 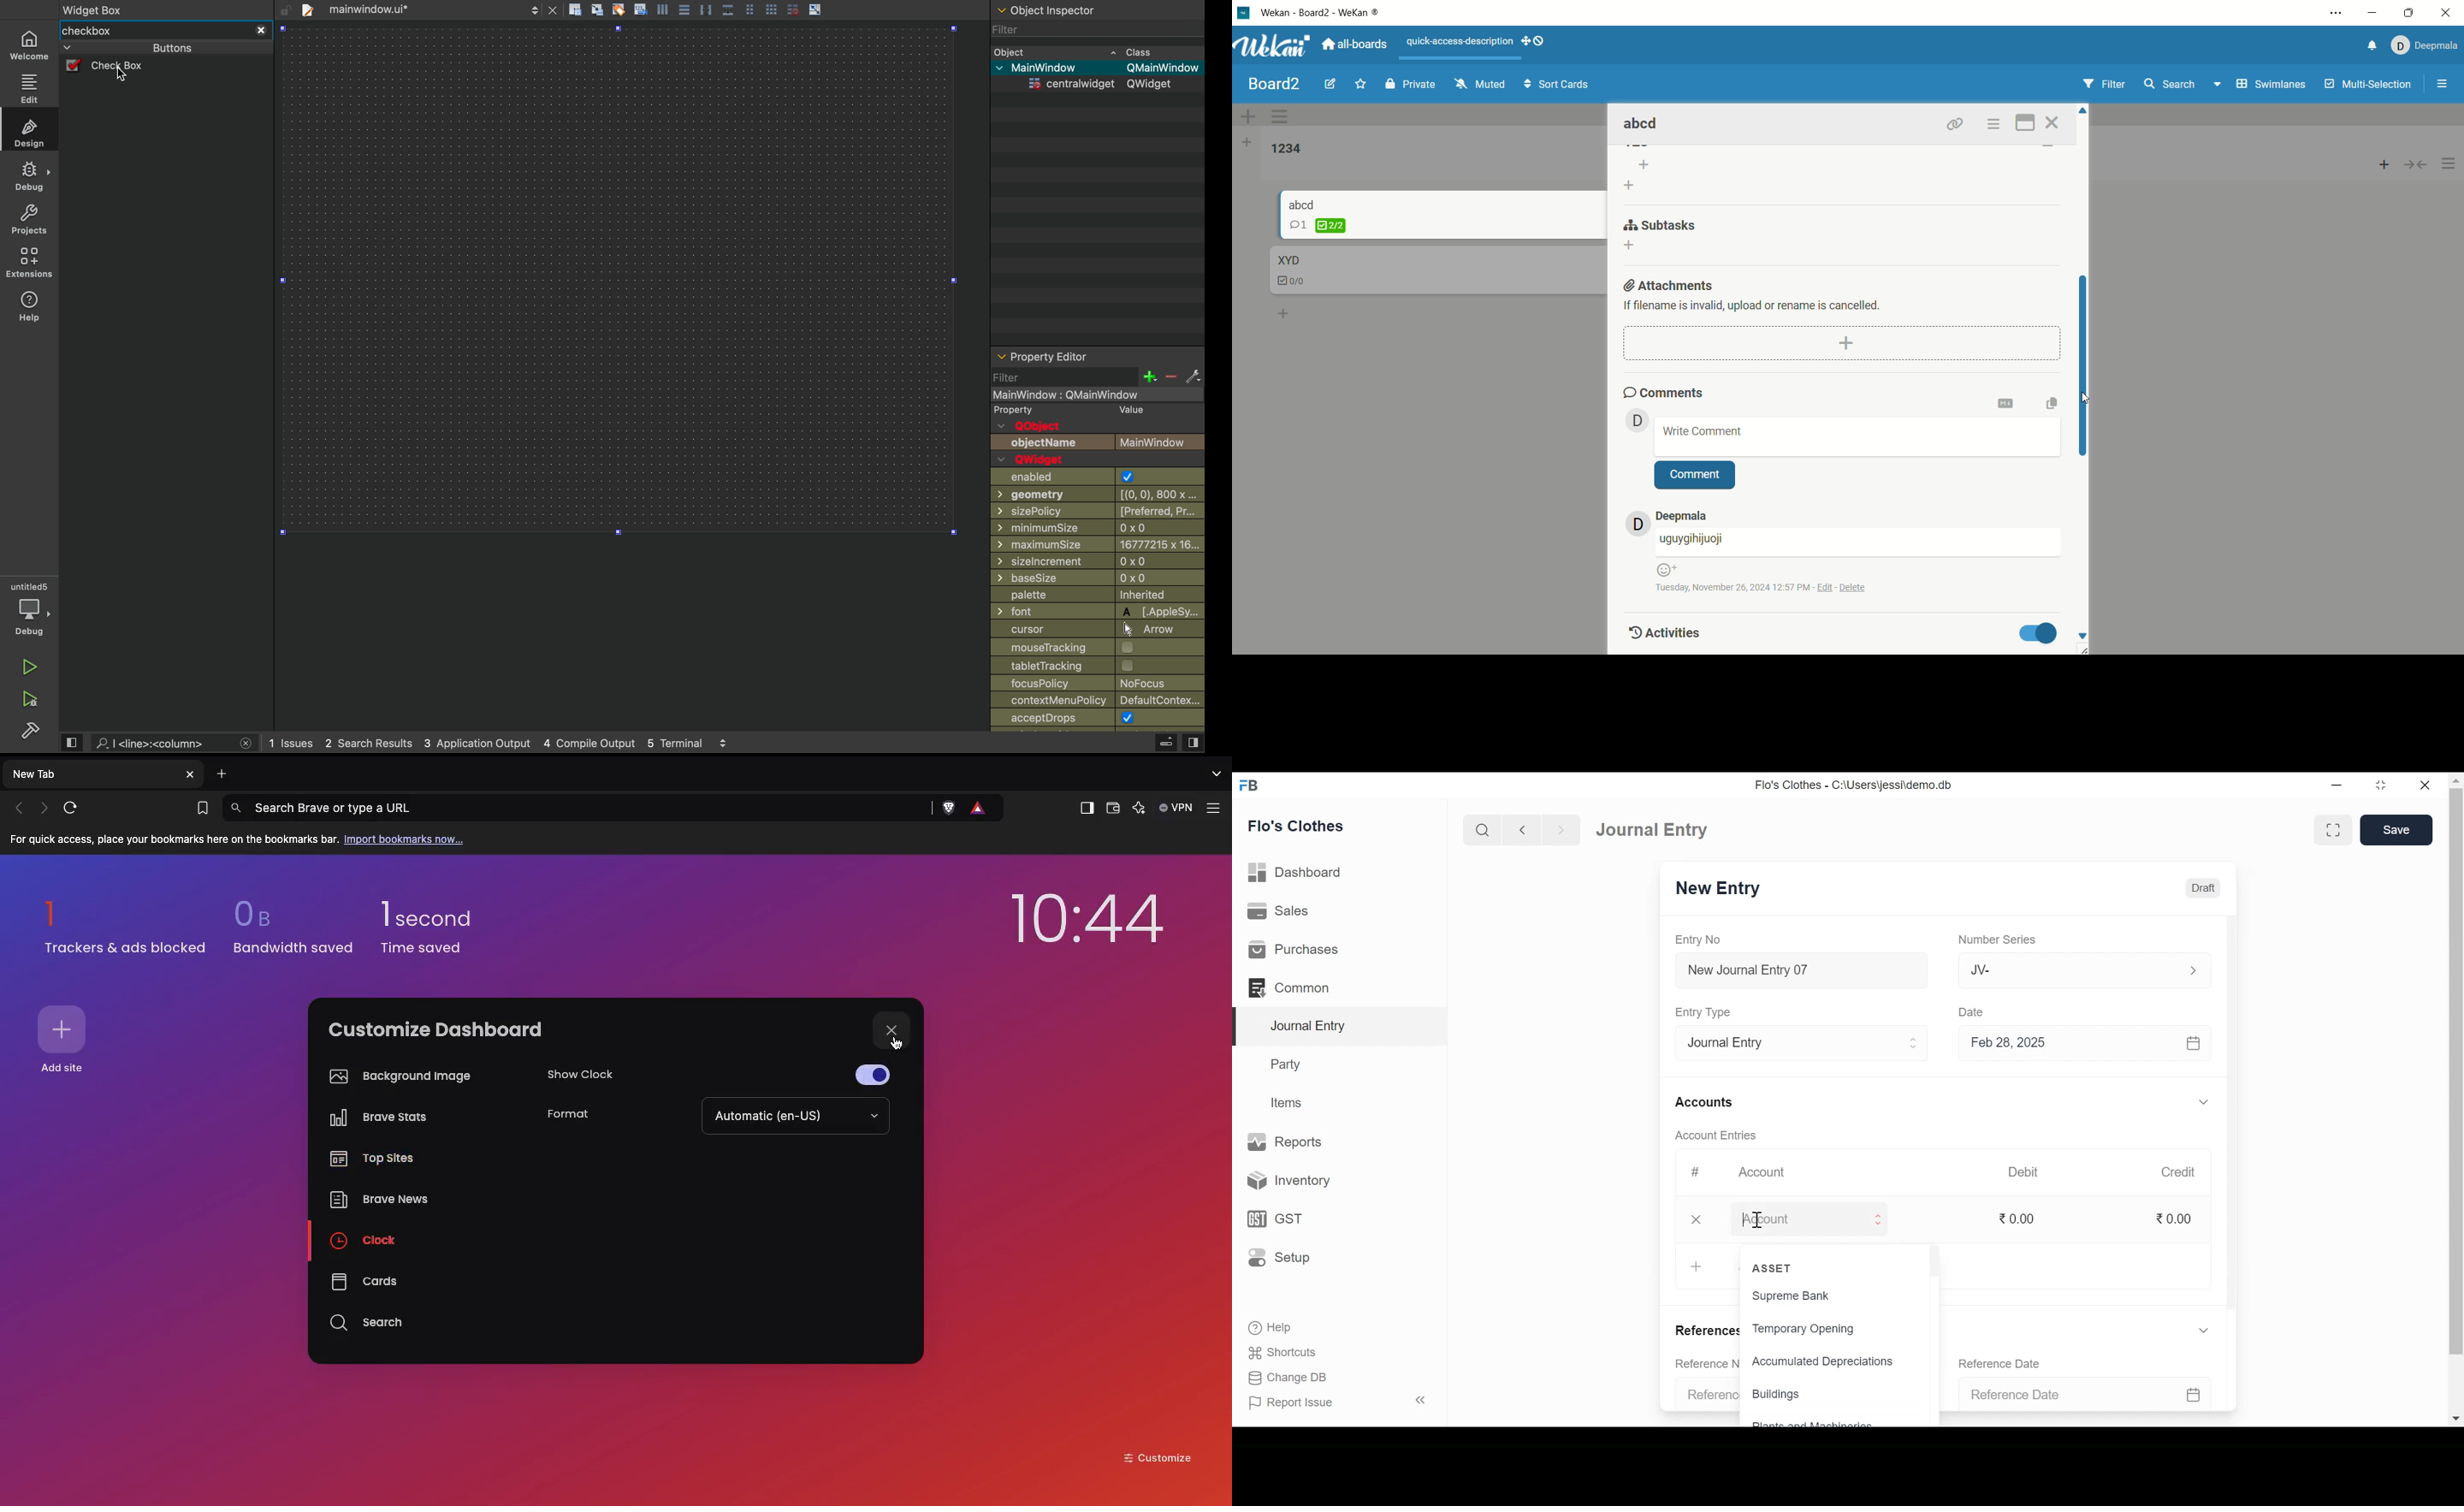 I want to click on Expand, so click(x=1881, y=1222).